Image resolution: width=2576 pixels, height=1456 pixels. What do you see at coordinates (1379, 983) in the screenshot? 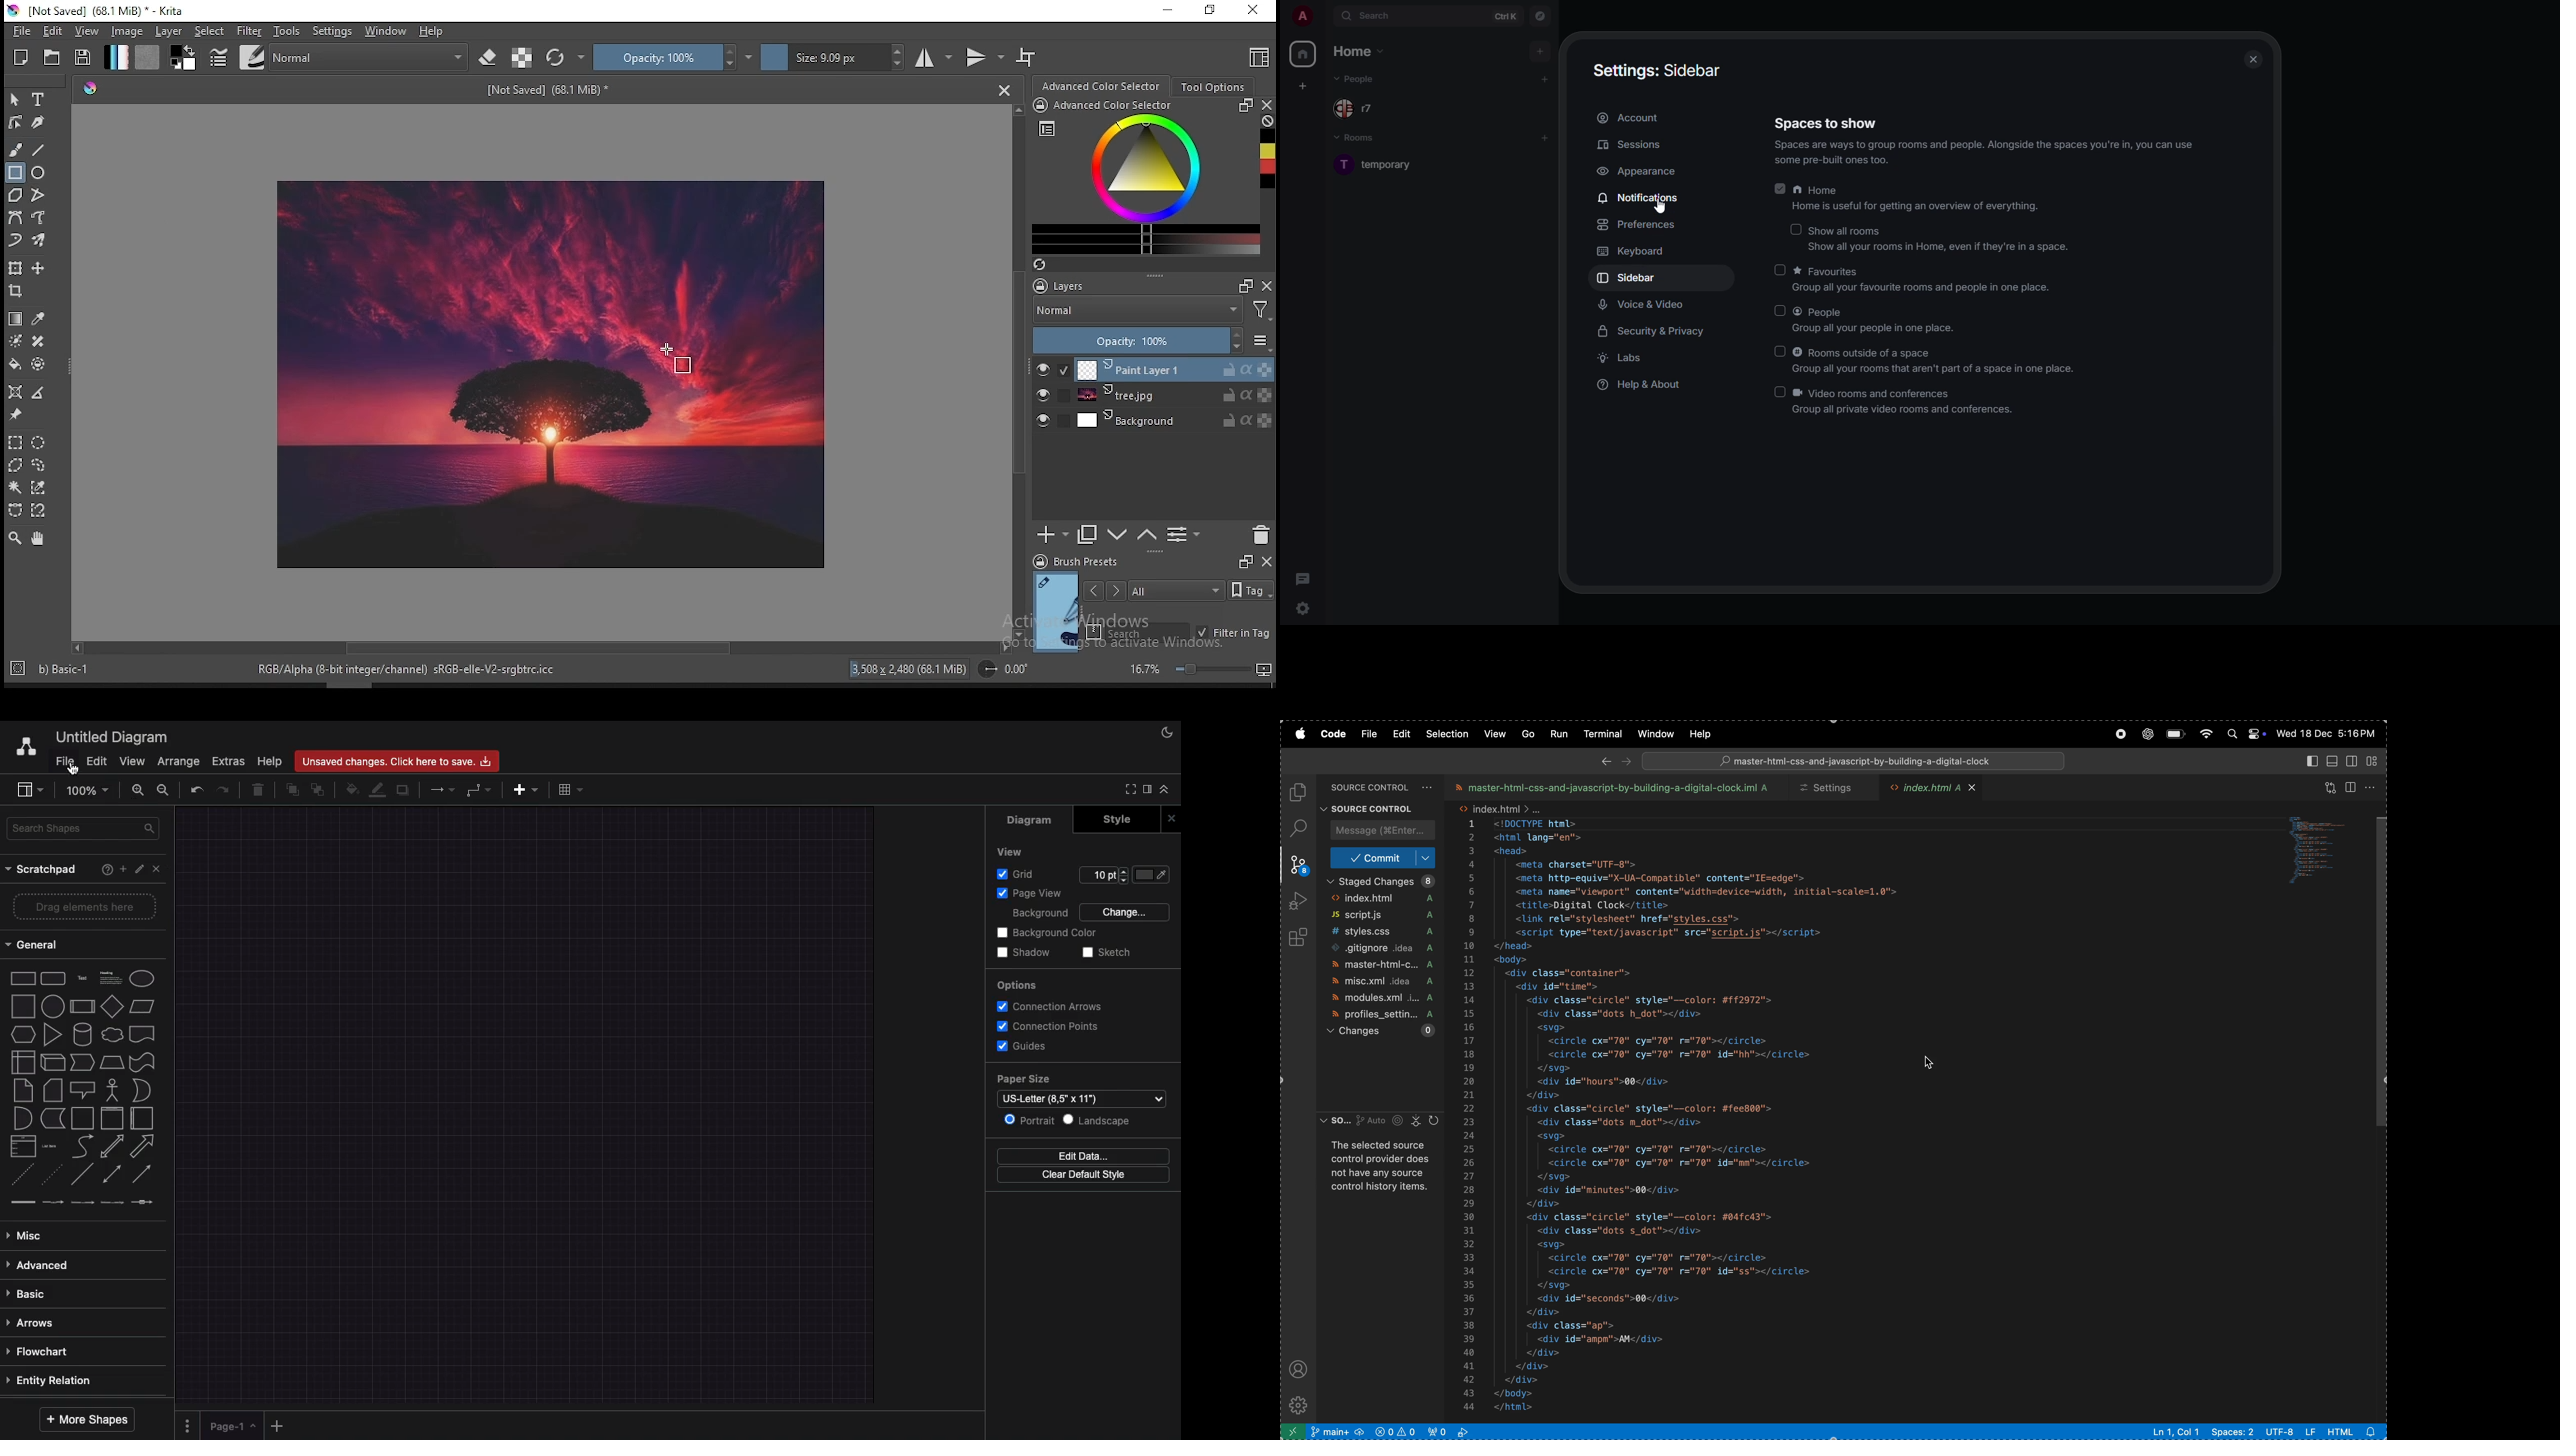
I see `misc xml` at bounding box center [1379, 983].